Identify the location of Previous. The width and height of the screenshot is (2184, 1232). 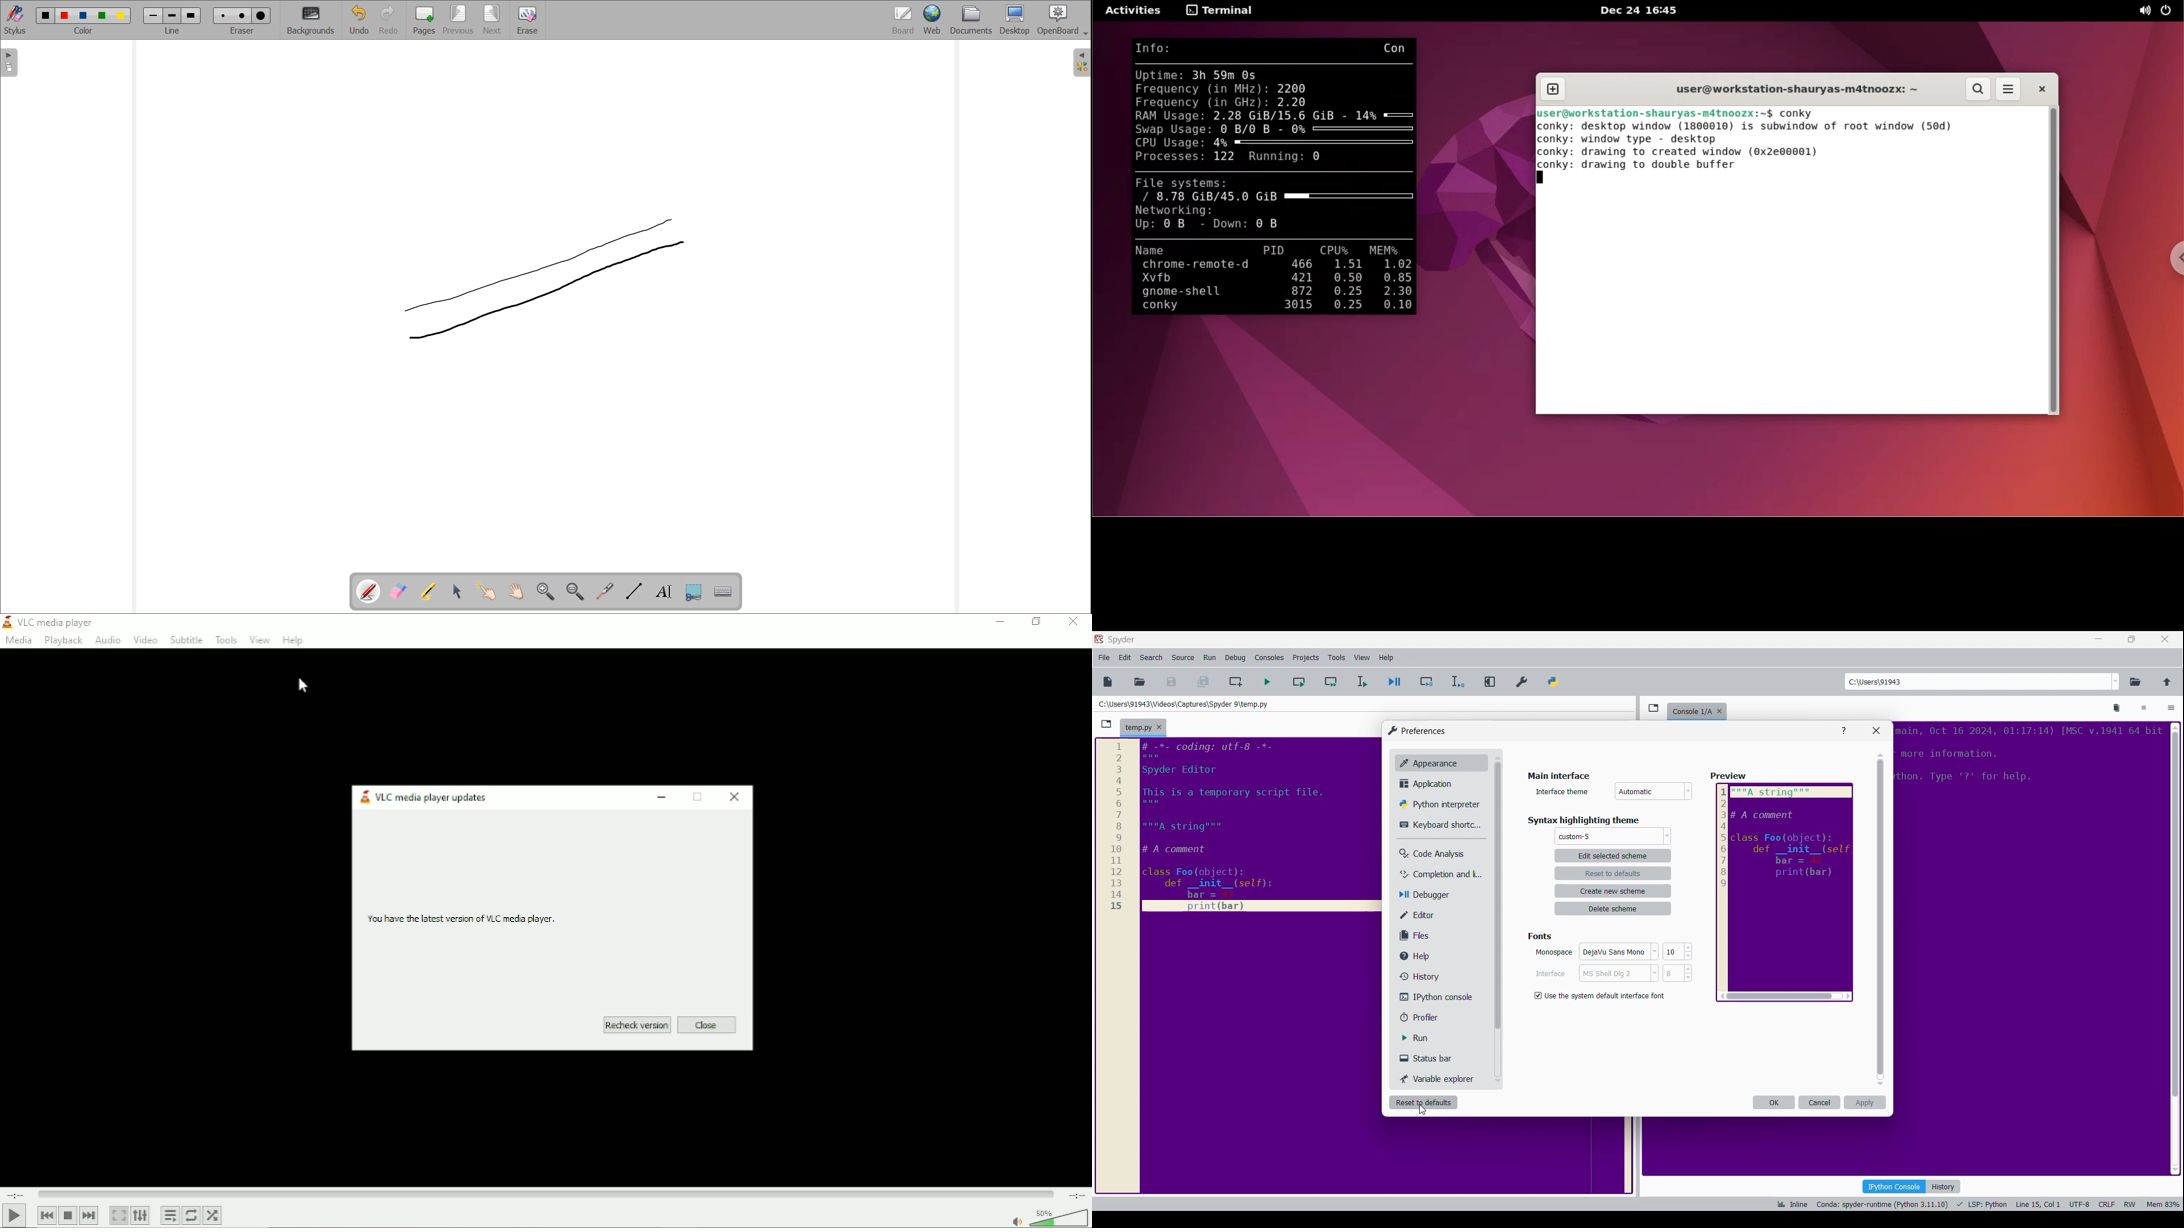
(47, 1215).